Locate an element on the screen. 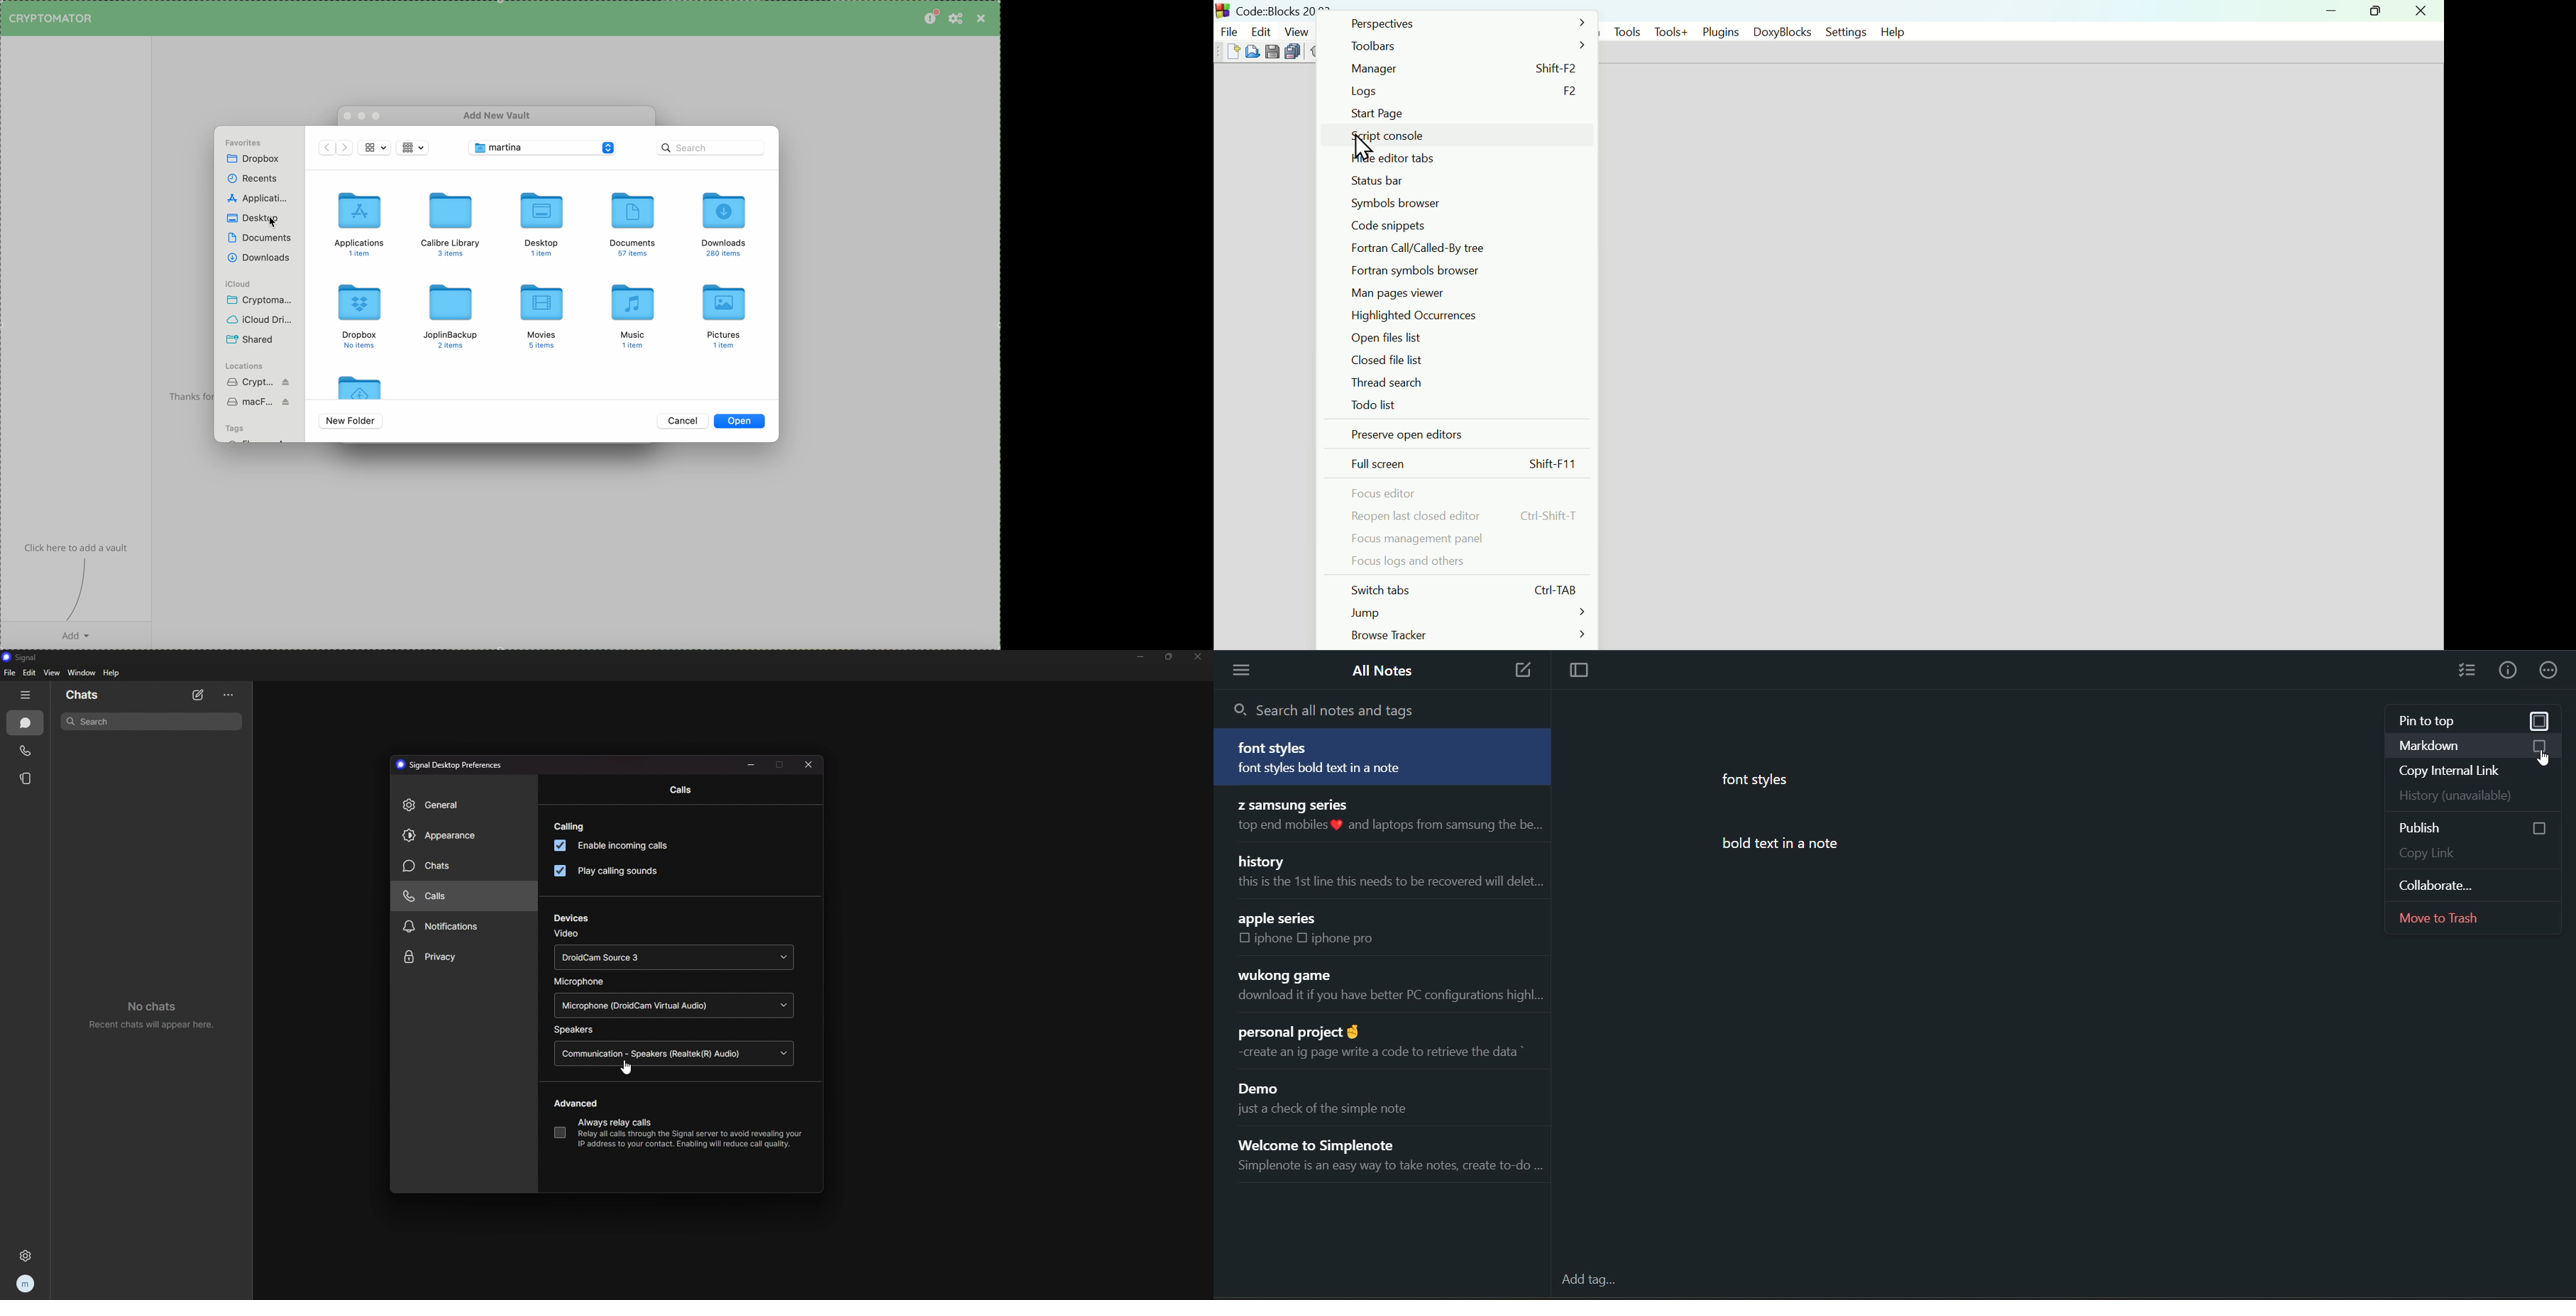 The width and height of the screenshot is (2576, 1316). wukong game is located at coordinates (1283, 976).